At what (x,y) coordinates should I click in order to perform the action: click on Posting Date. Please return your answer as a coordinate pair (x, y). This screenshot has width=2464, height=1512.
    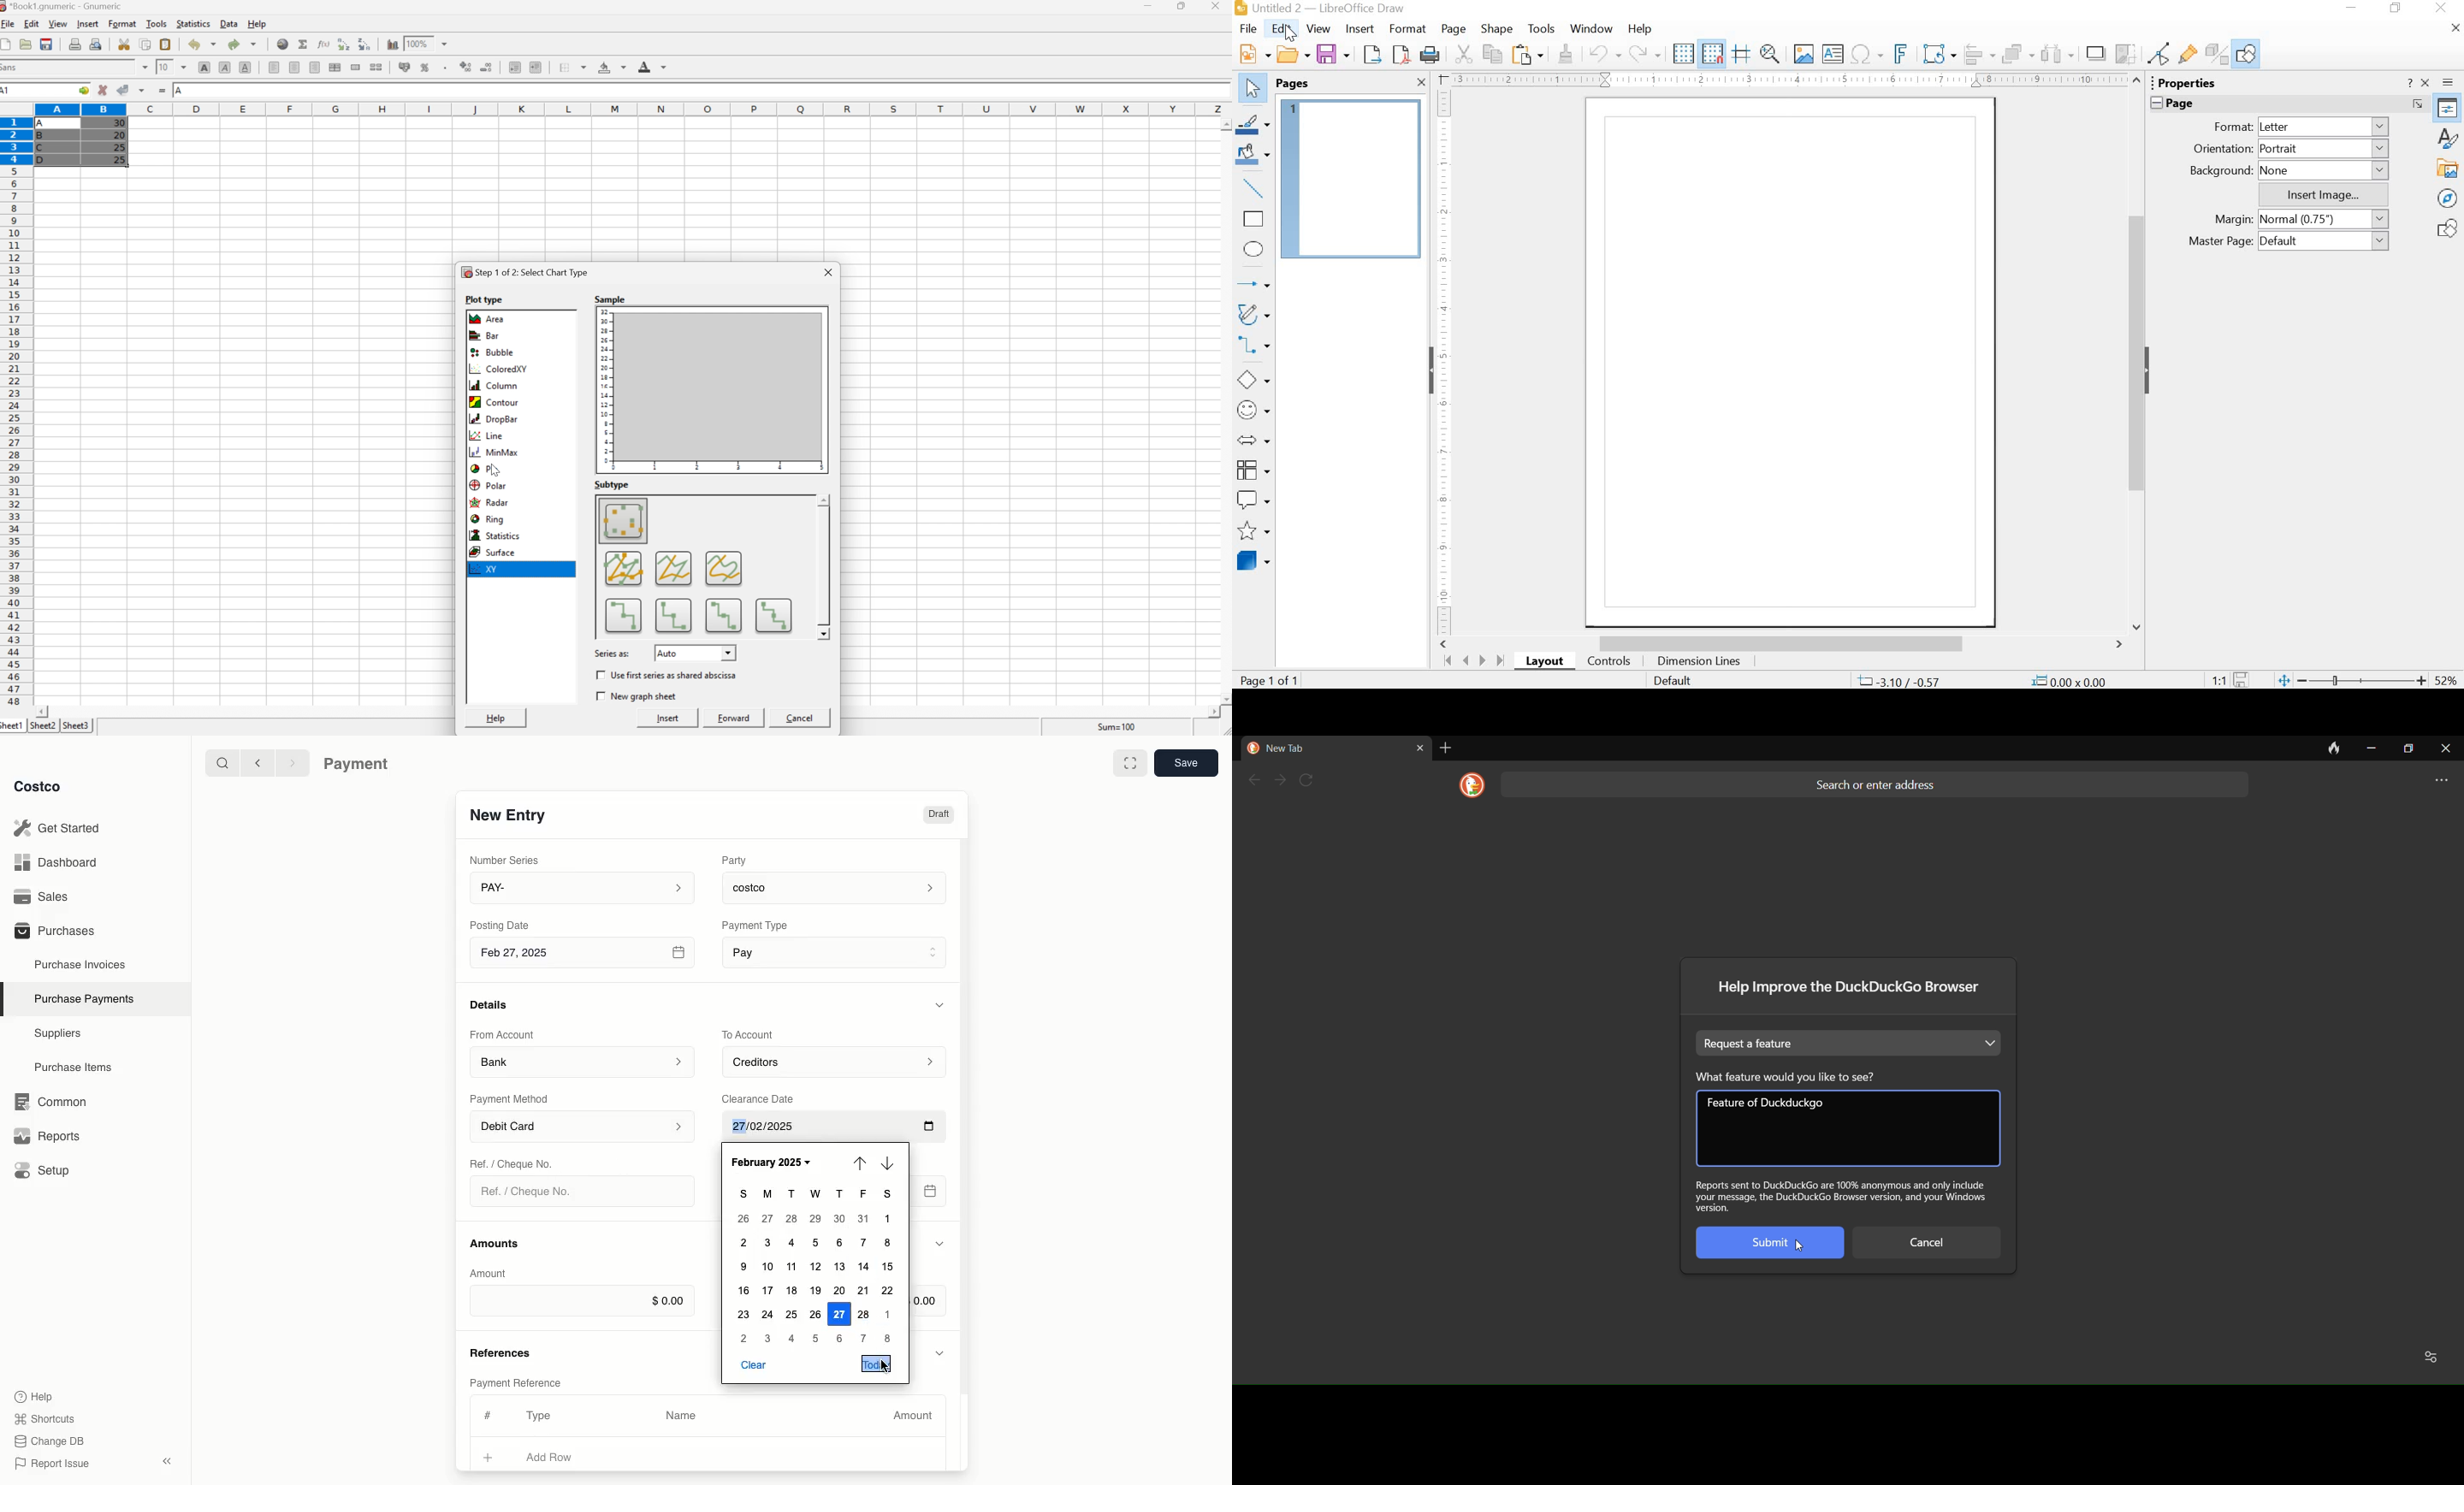
    Looking at the image, I should click on (501, 924).